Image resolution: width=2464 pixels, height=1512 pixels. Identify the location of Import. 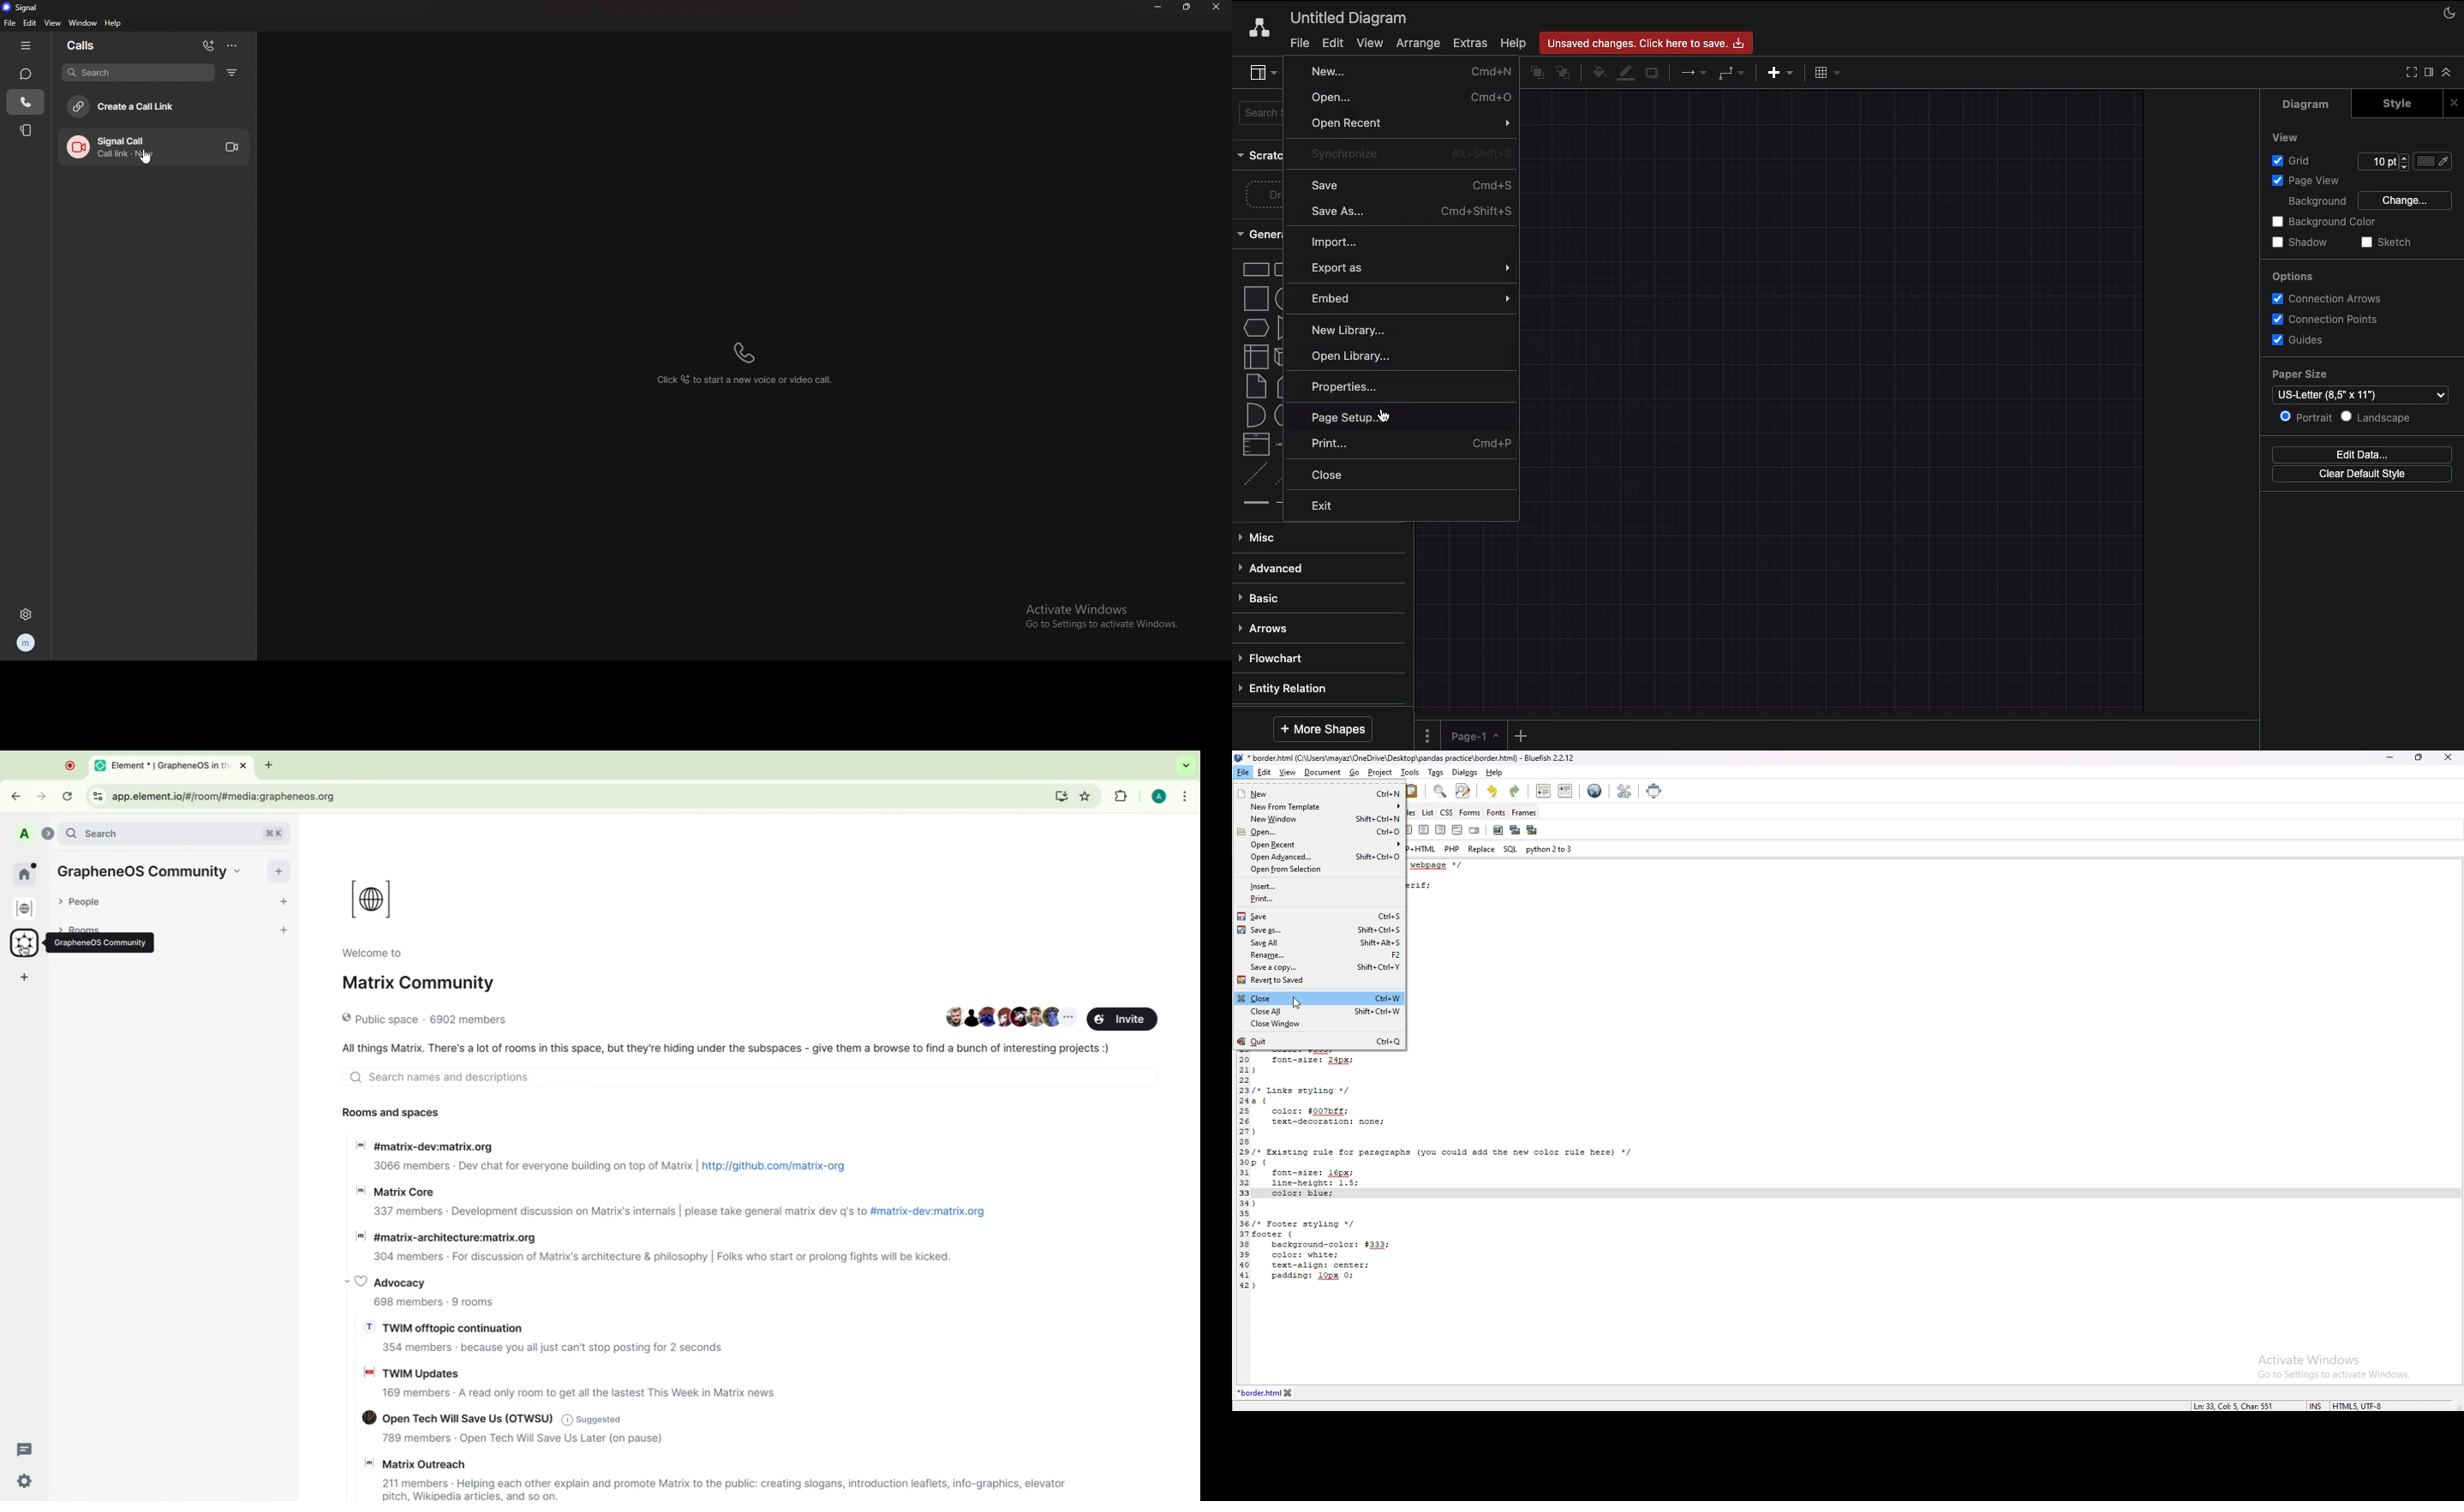
(1337, 242).